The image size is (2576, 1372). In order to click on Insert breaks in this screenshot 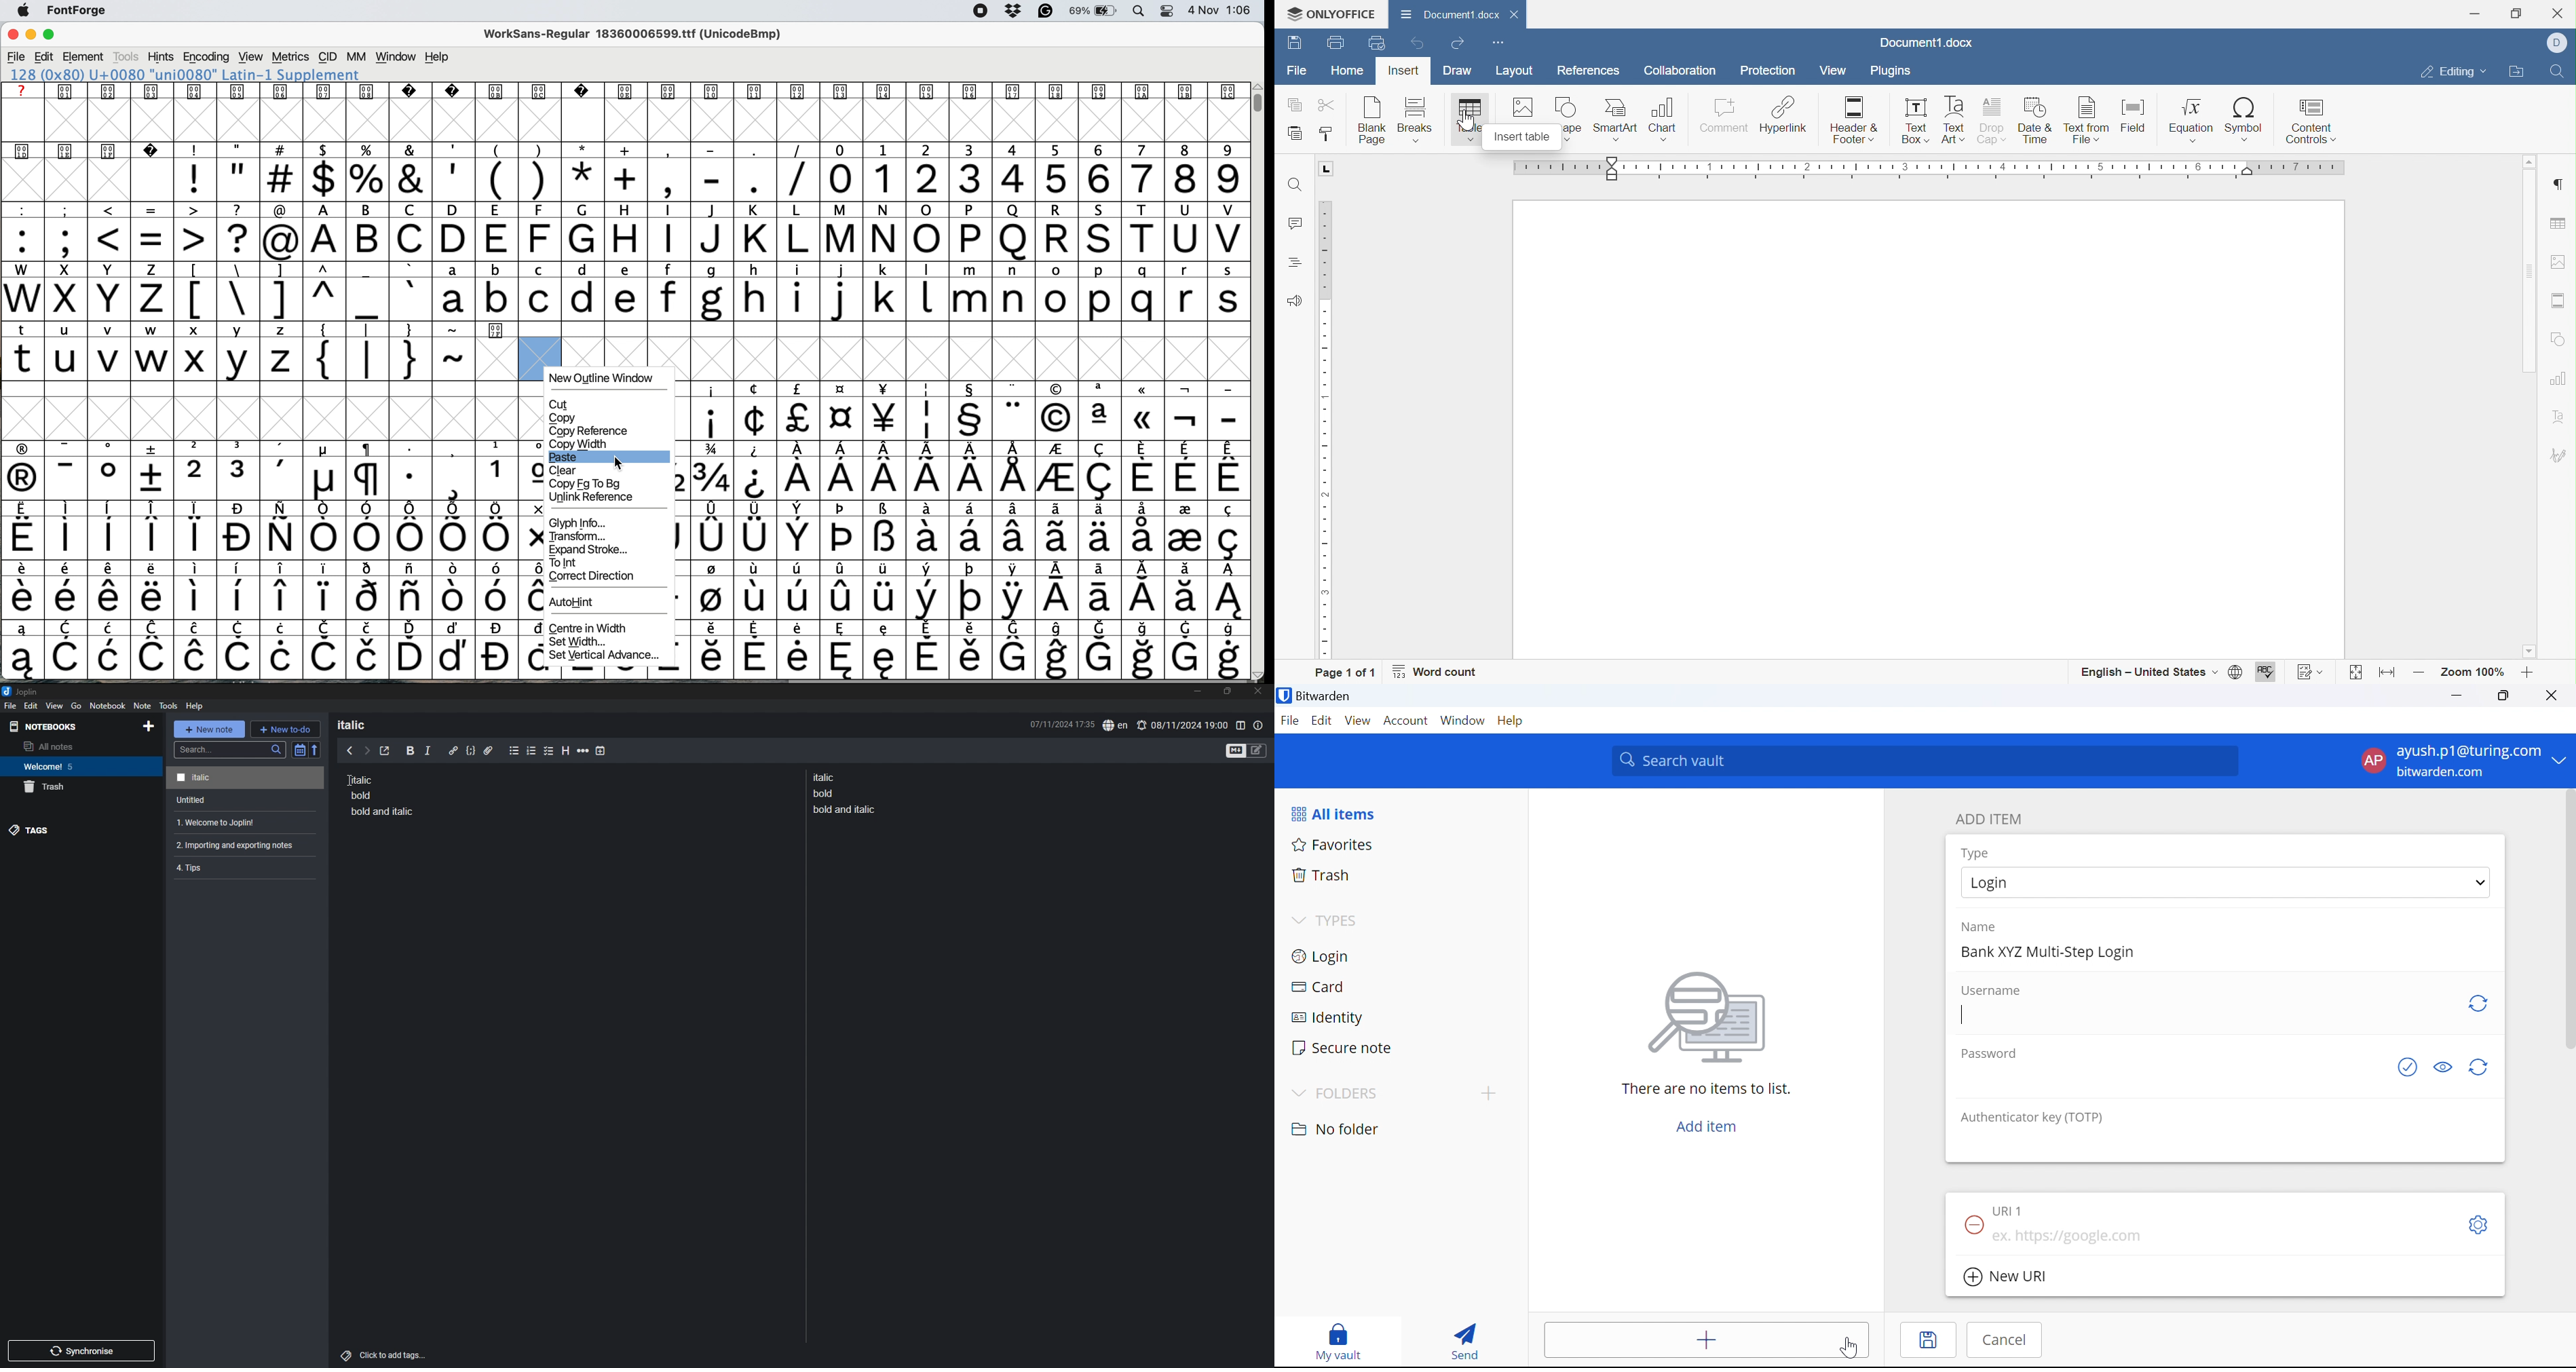, I will do `click(1414, 121)`.